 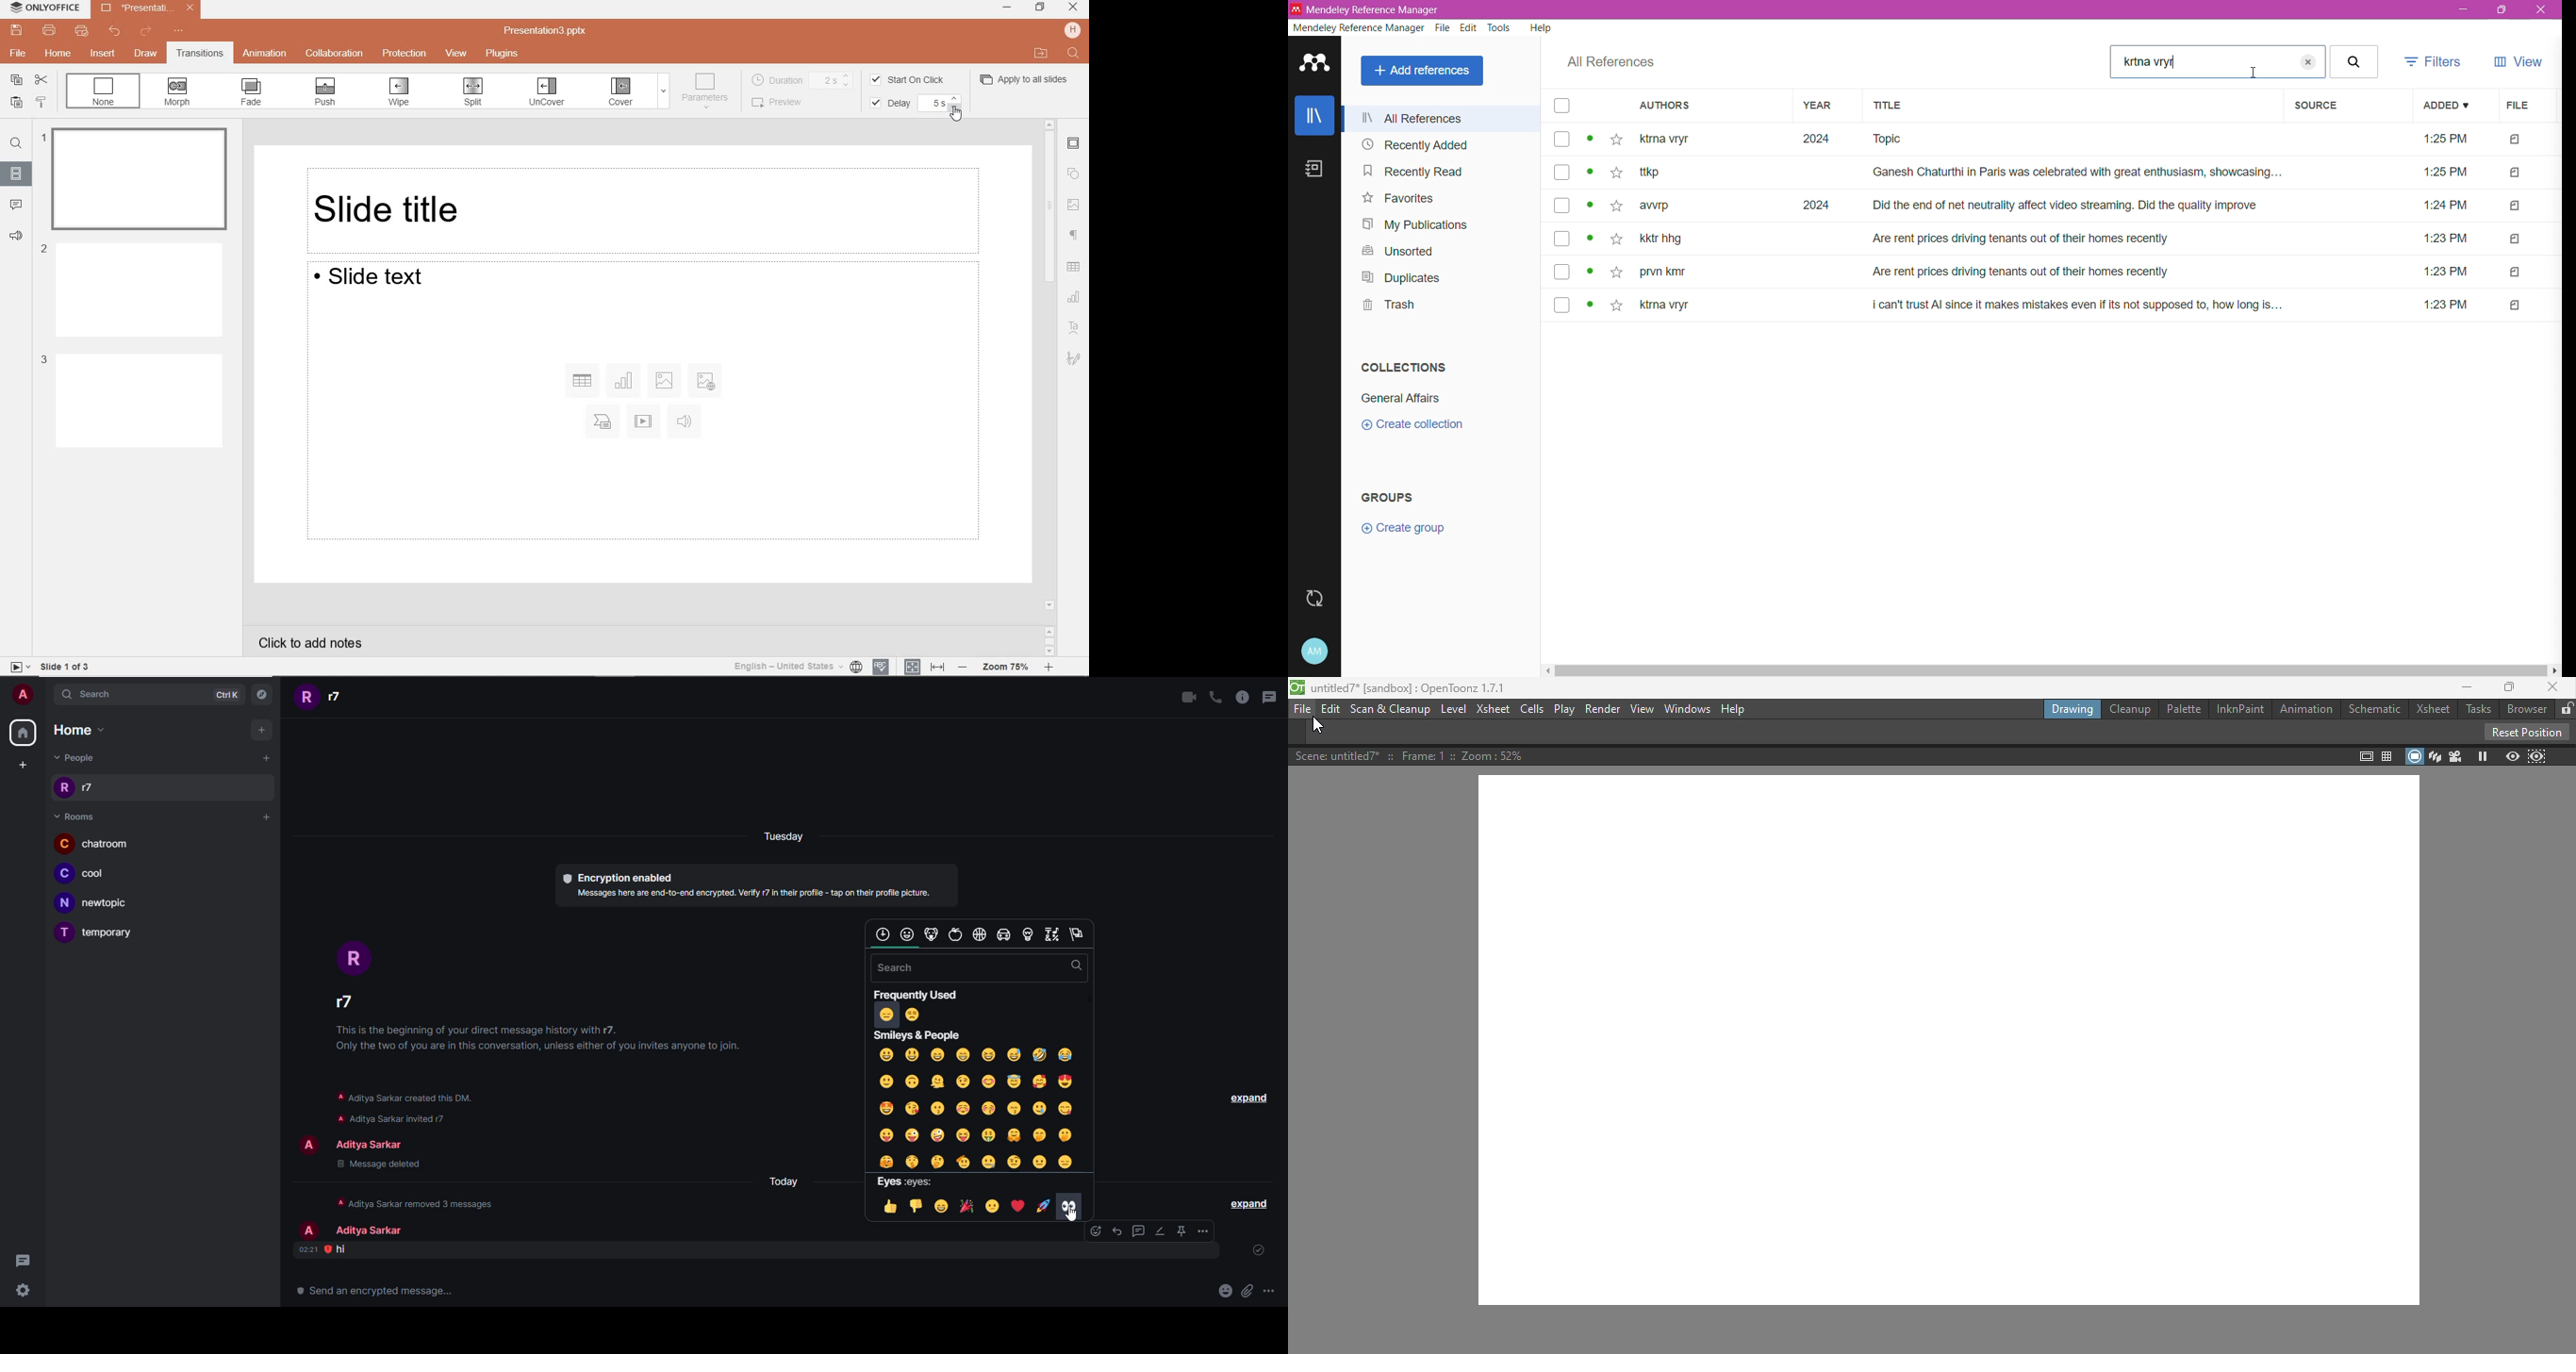 What do you see at coordinates (908, 934) in the screenshot?
I see `category` at bounding box center [908, 934].